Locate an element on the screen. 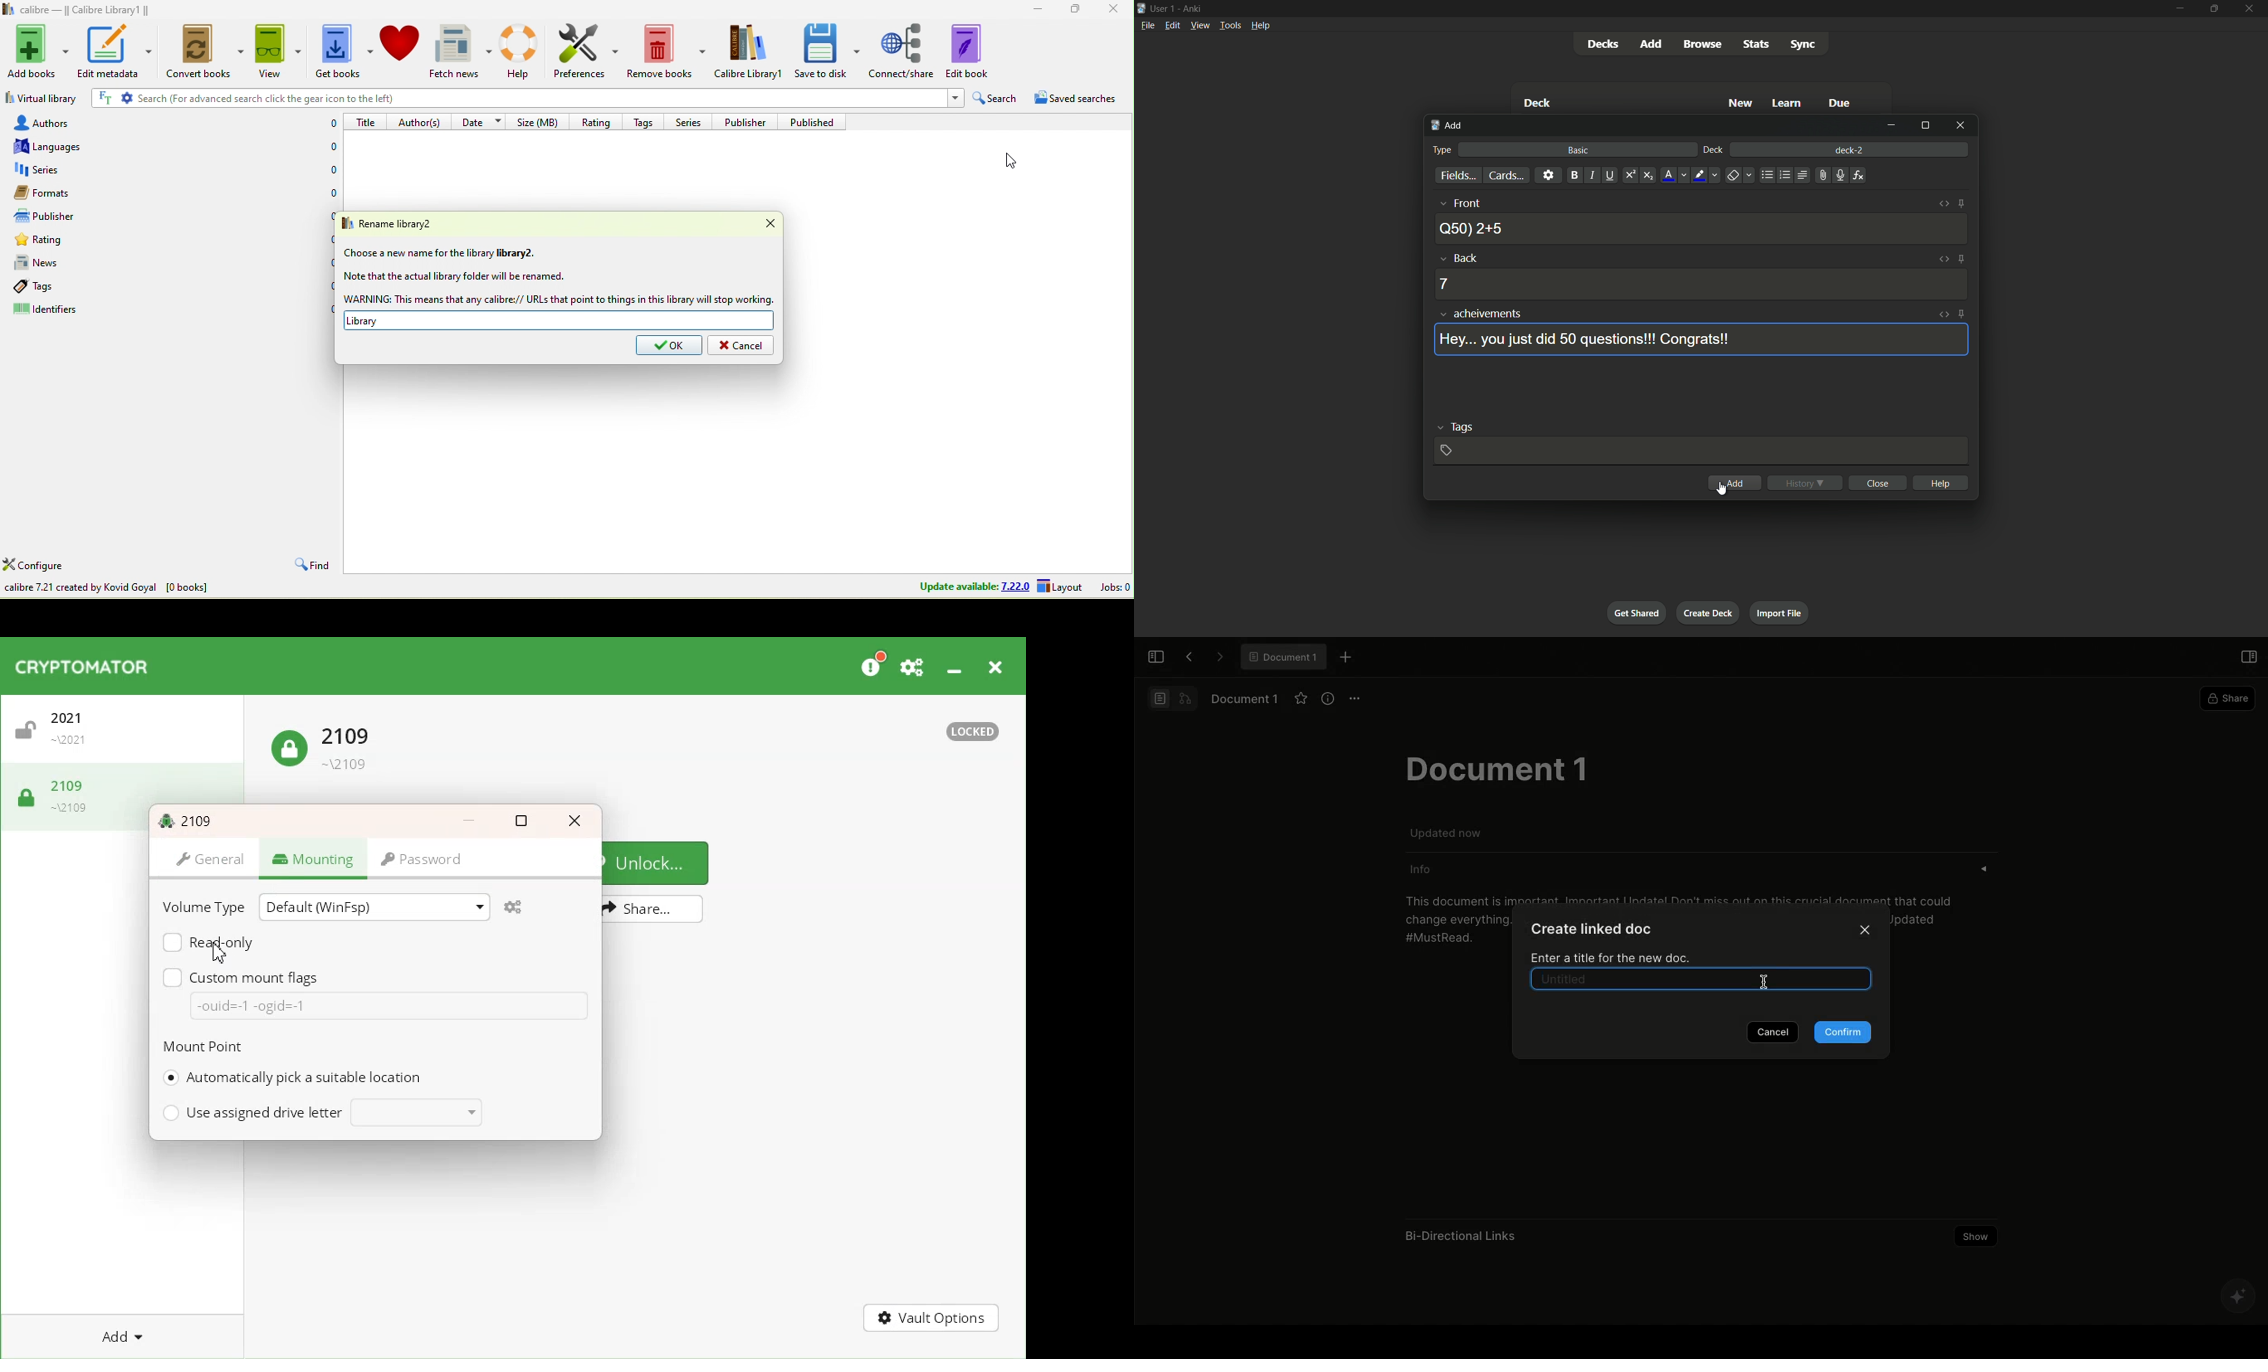 This screenshot has width=2268, height=1372. Forward is located at coordinates (1218, 657).